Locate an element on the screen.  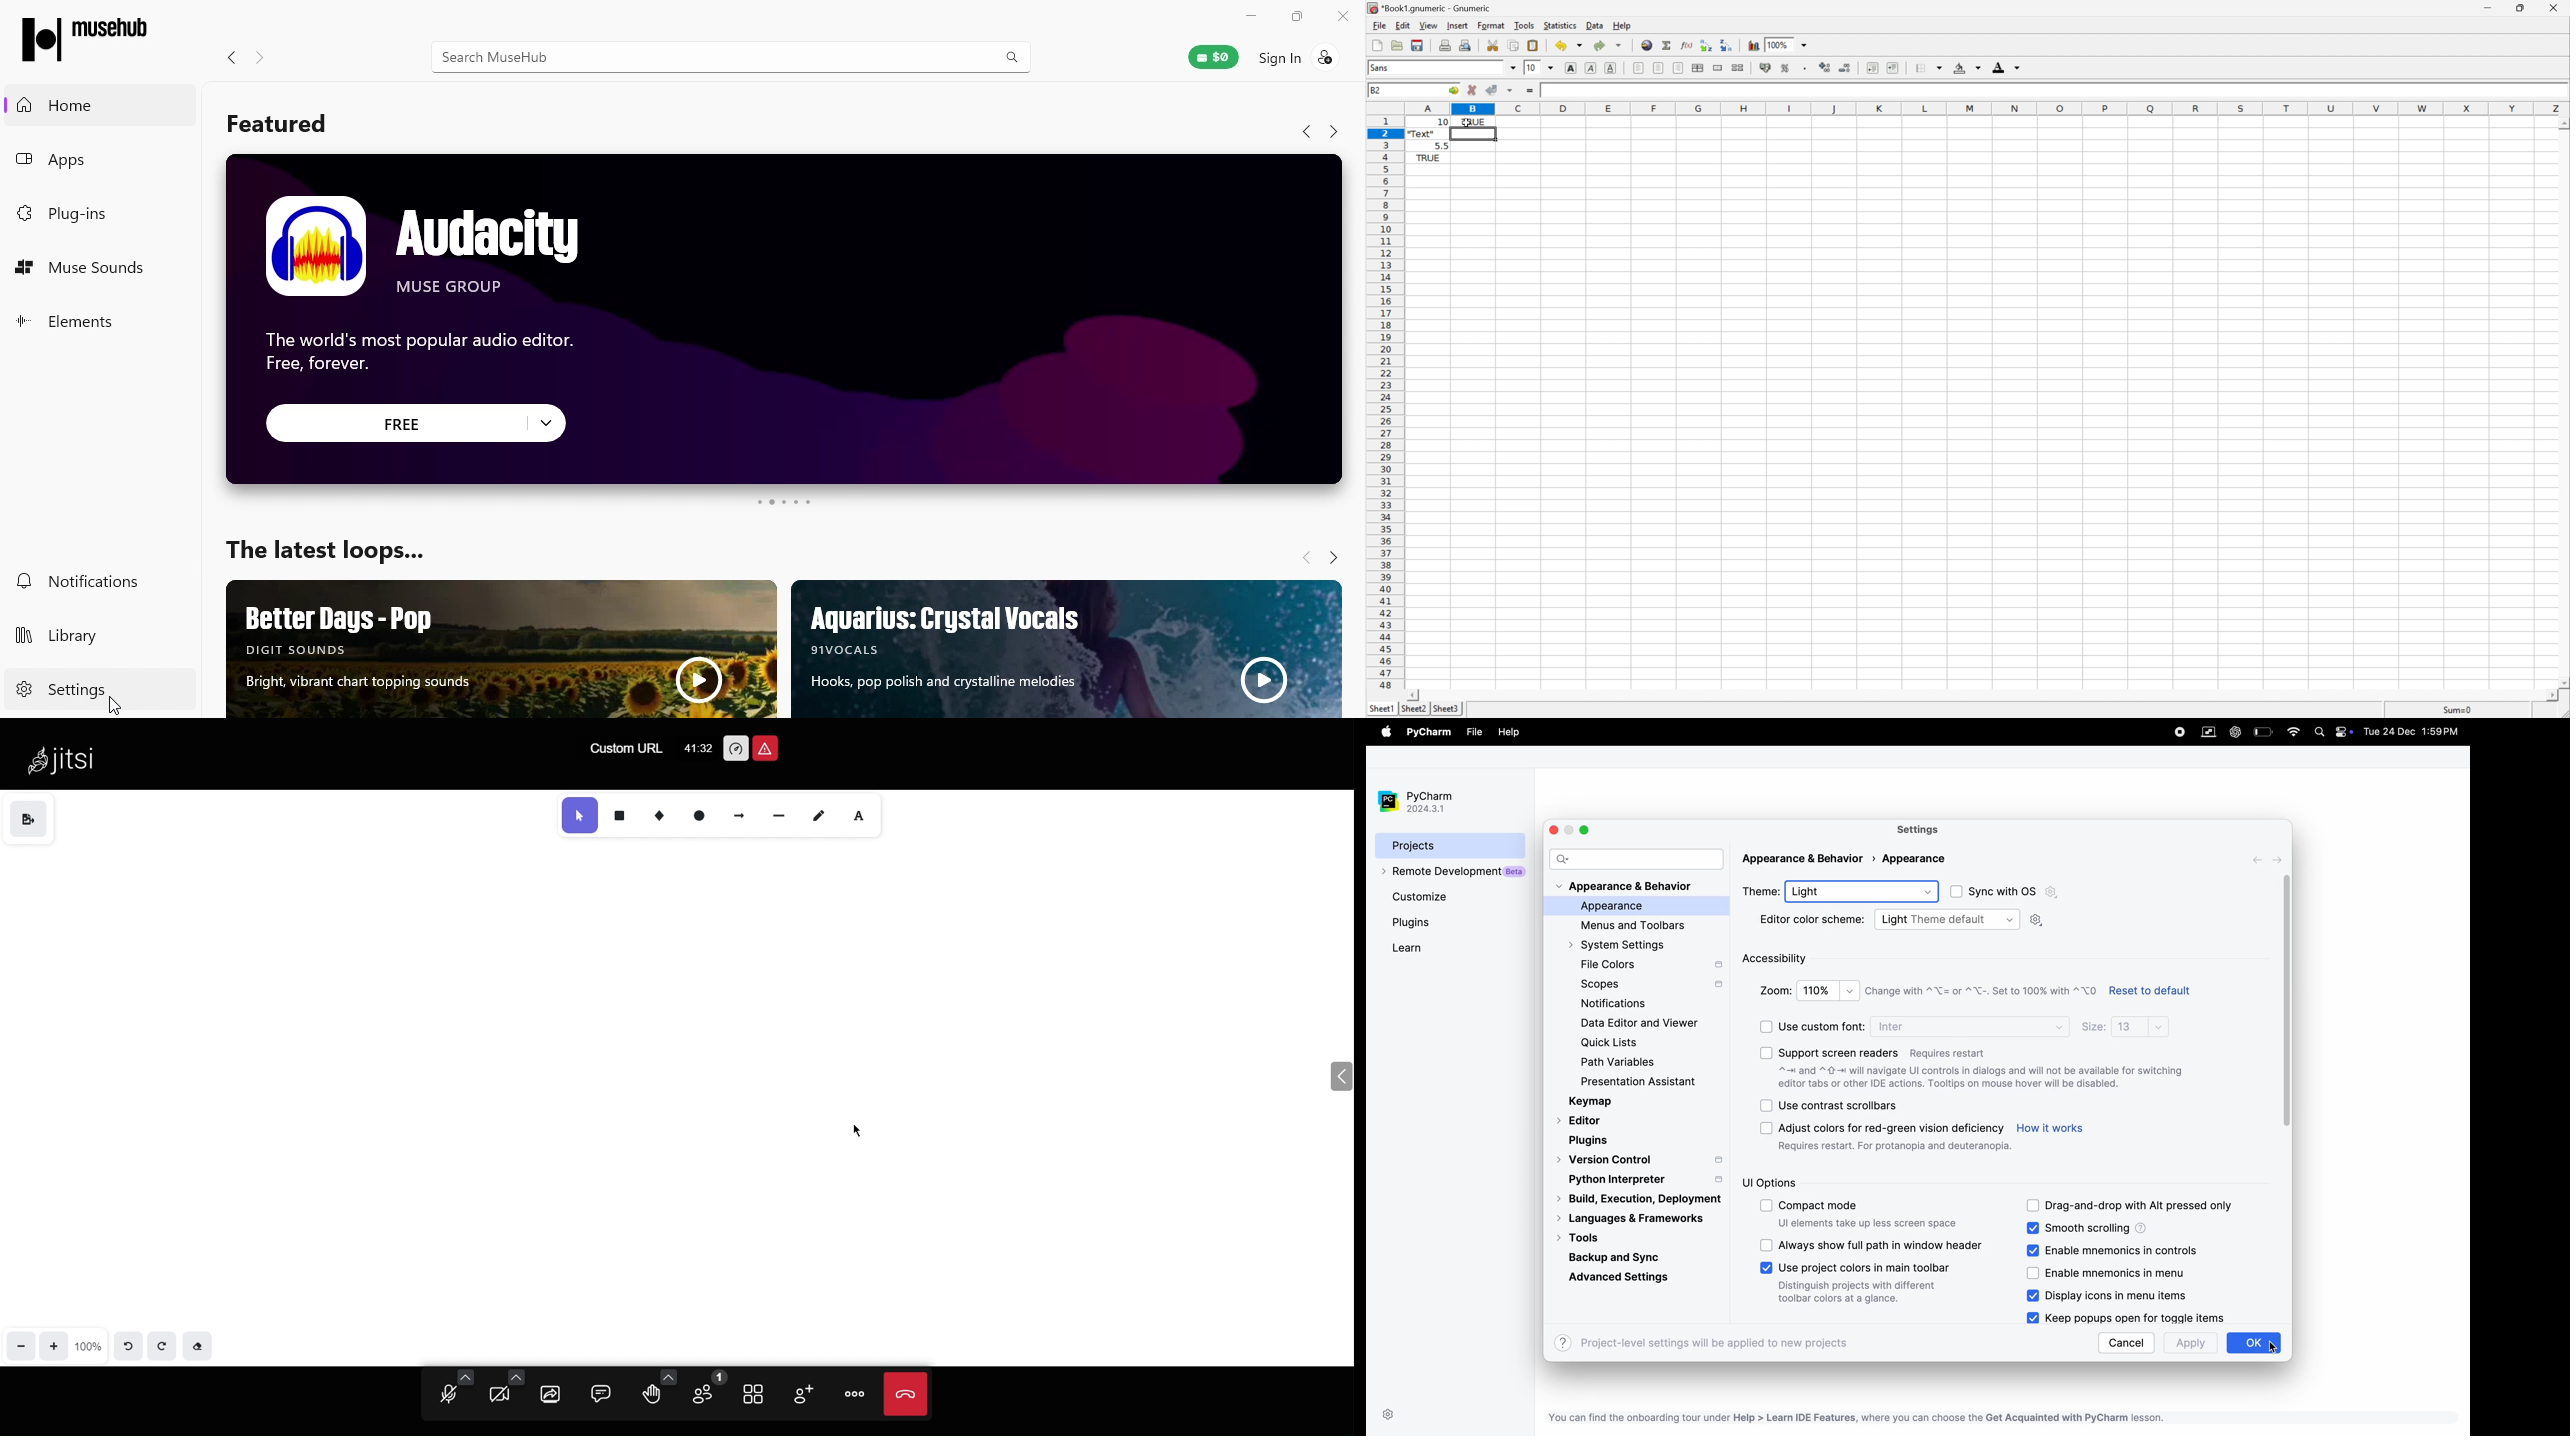
"Text" is located at coordinates (1421, 136).